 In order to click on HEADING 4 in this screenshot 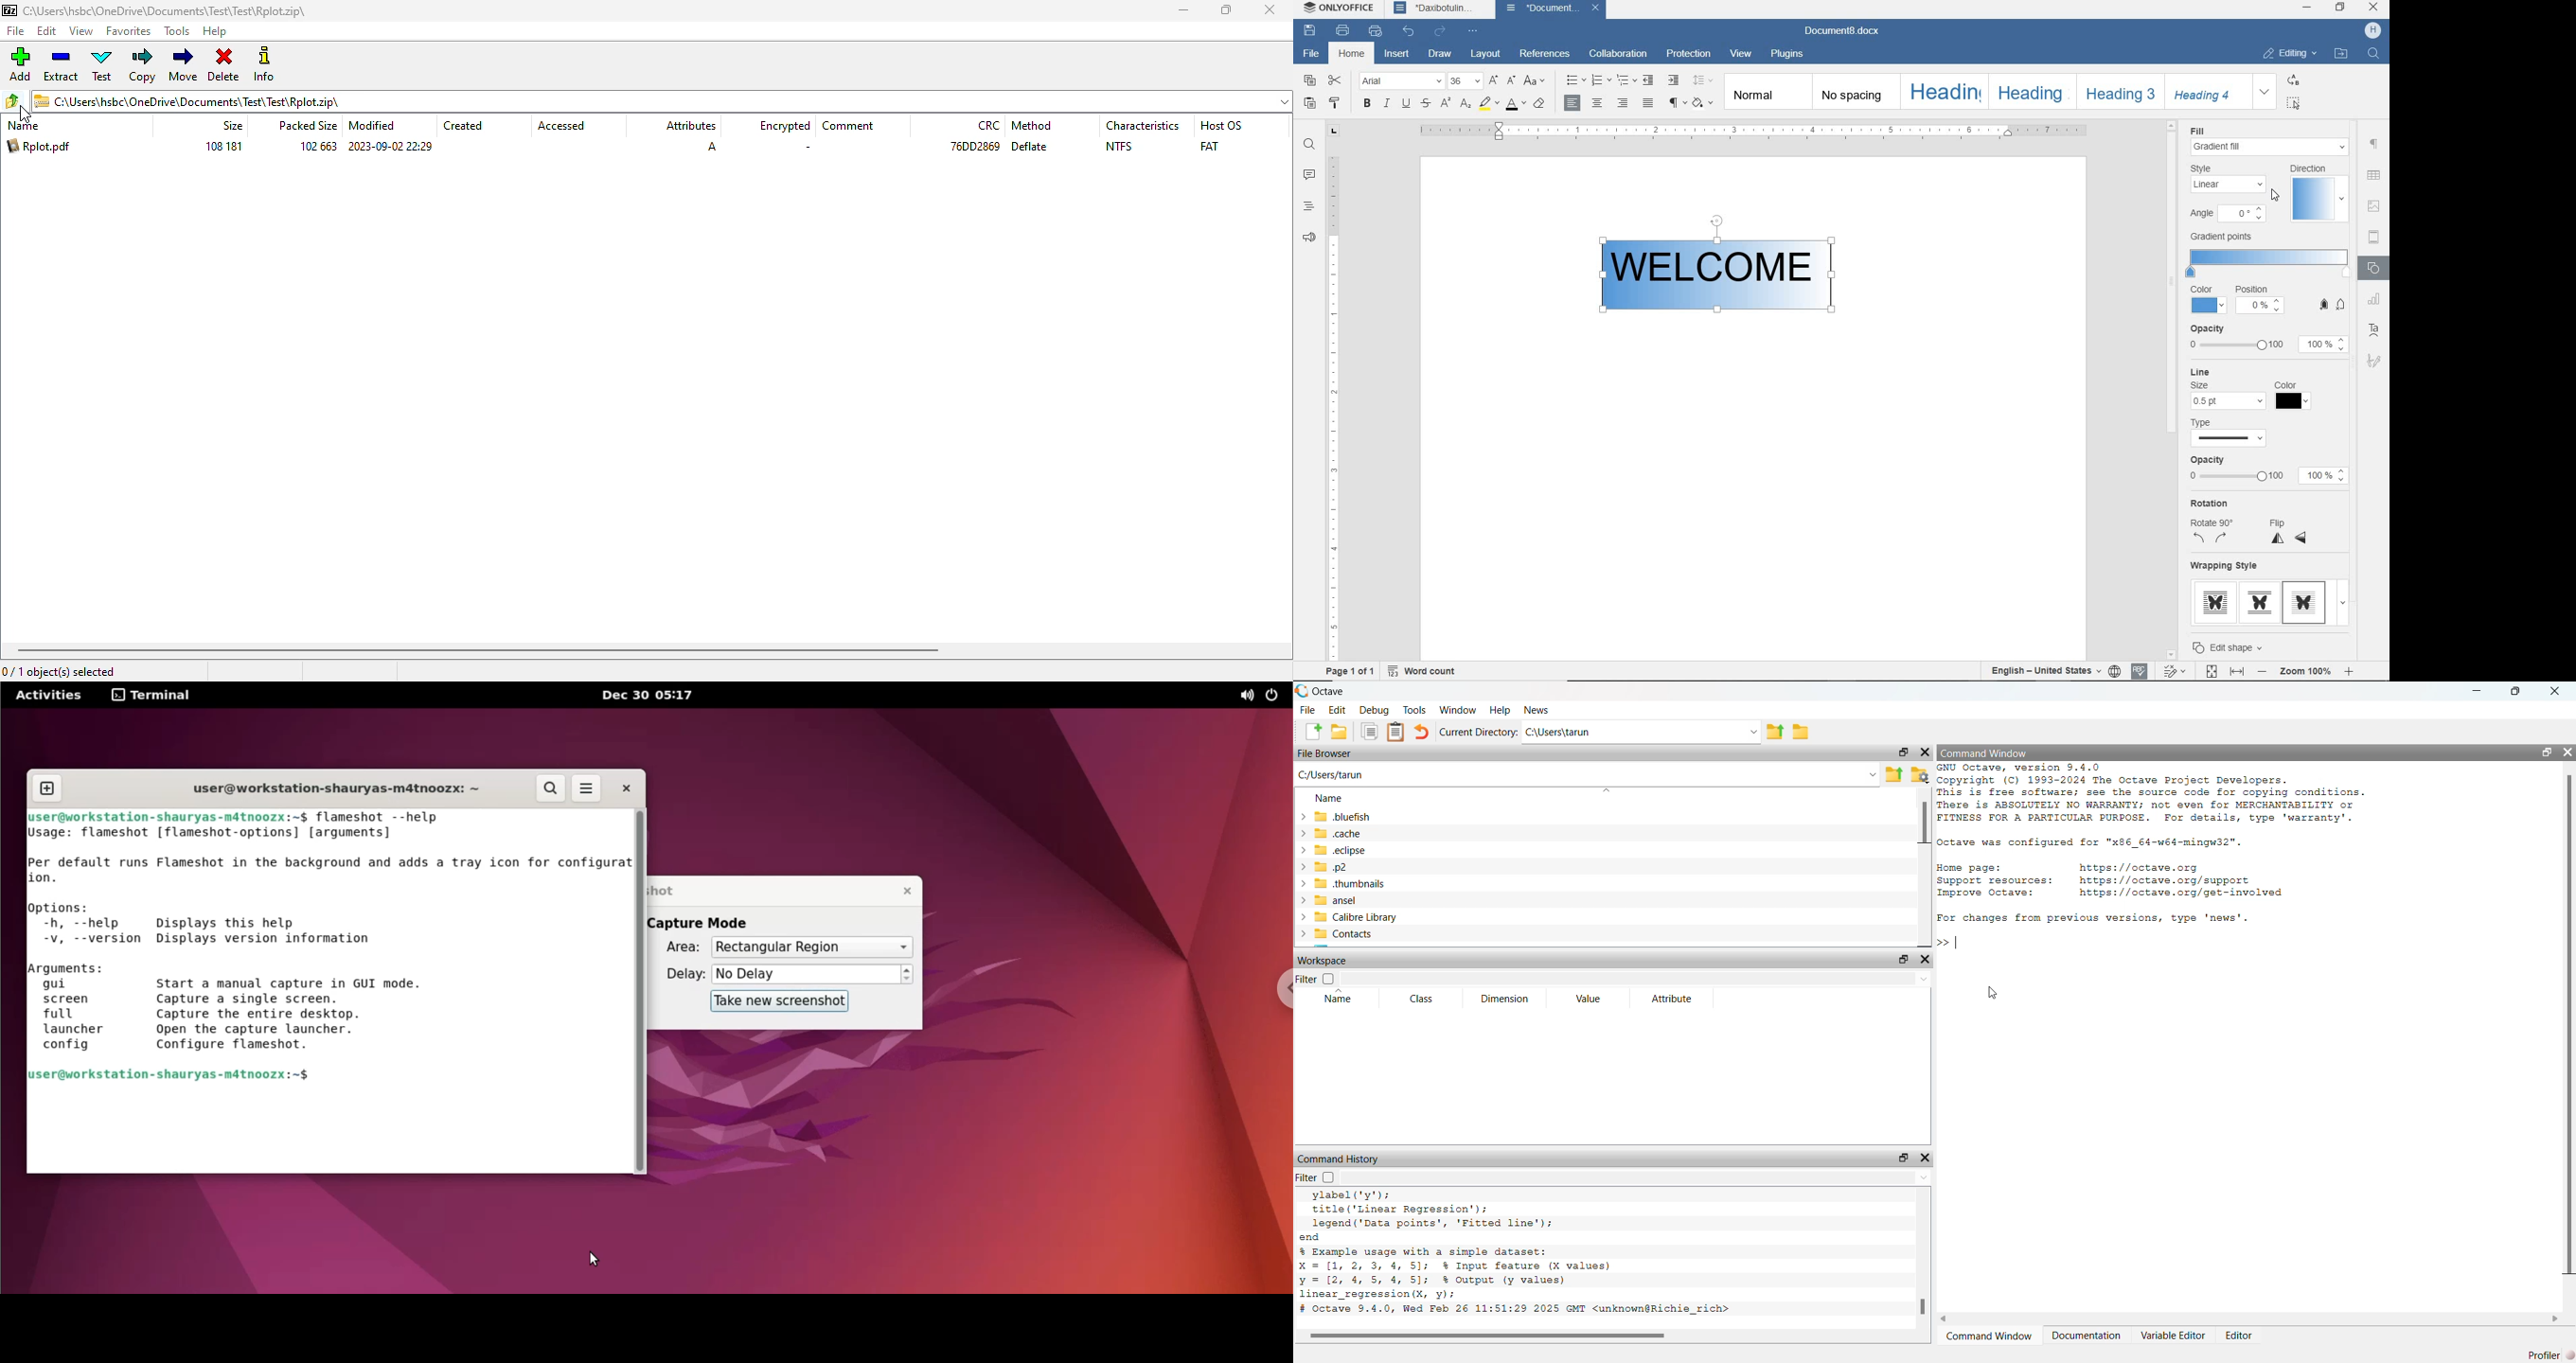, I will do `click(2205, 91)`.